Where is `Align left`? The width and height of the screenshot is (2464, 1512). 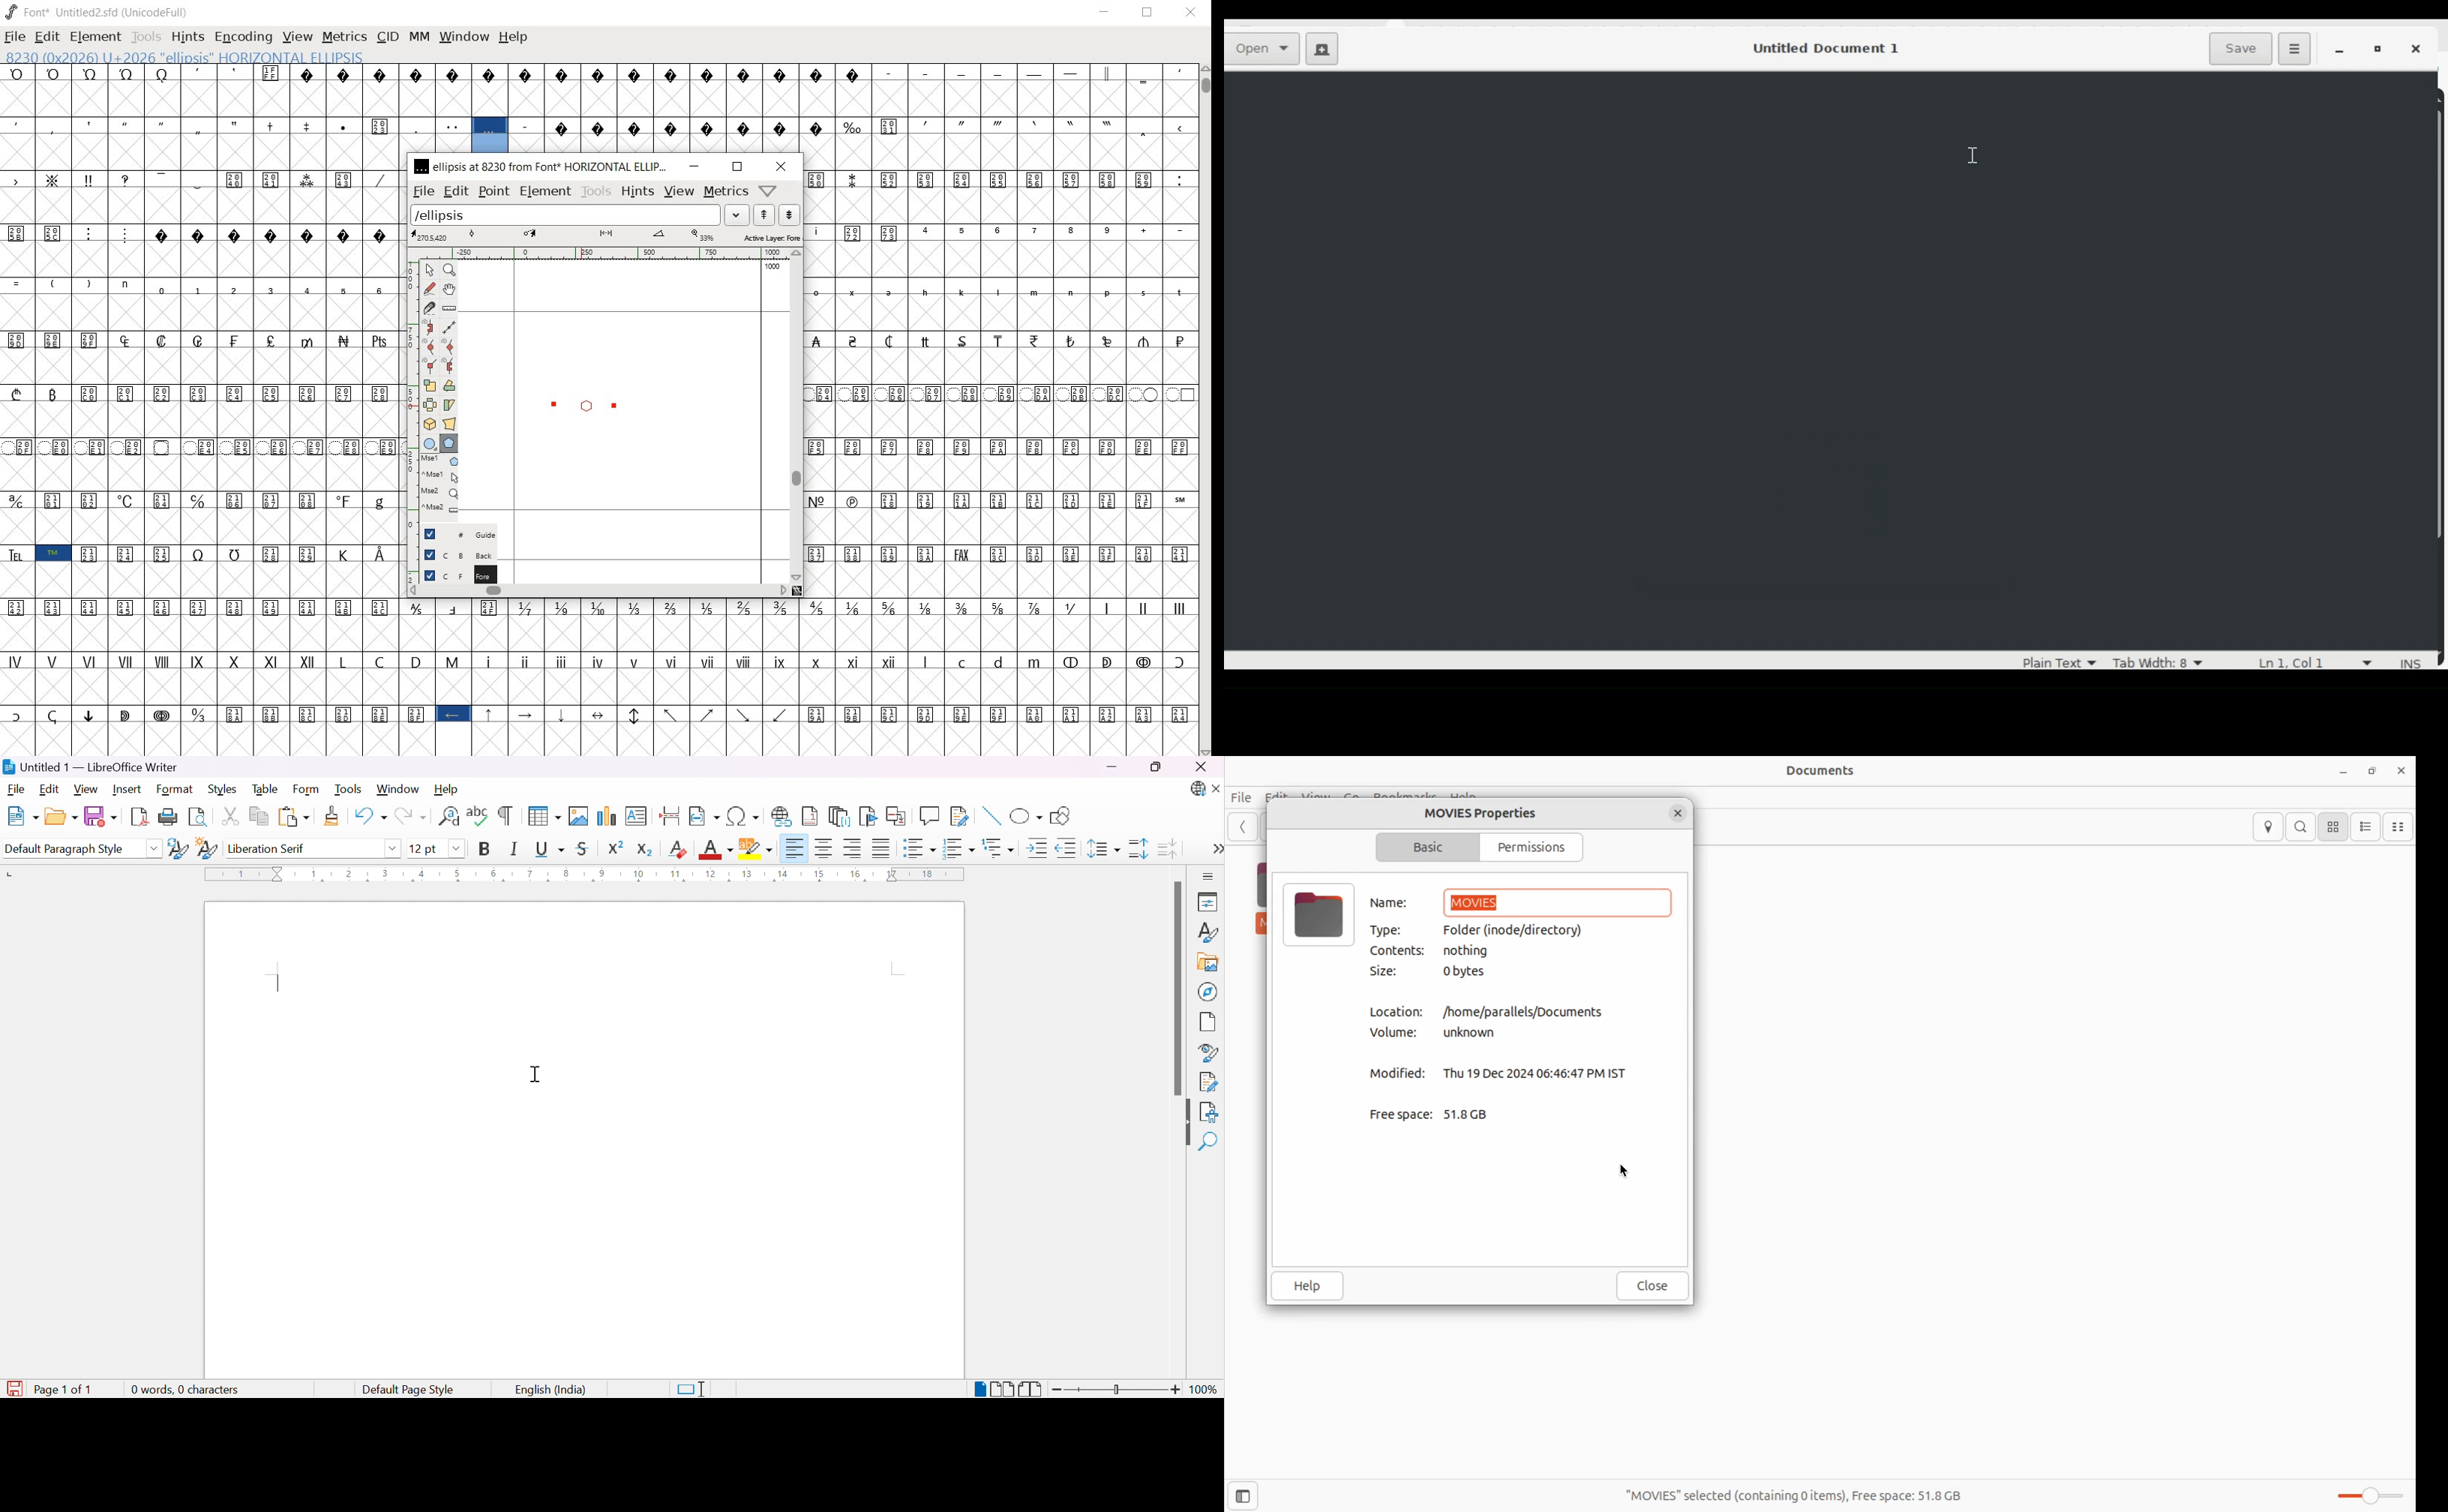 Align left is located at coordinates (794, 850).